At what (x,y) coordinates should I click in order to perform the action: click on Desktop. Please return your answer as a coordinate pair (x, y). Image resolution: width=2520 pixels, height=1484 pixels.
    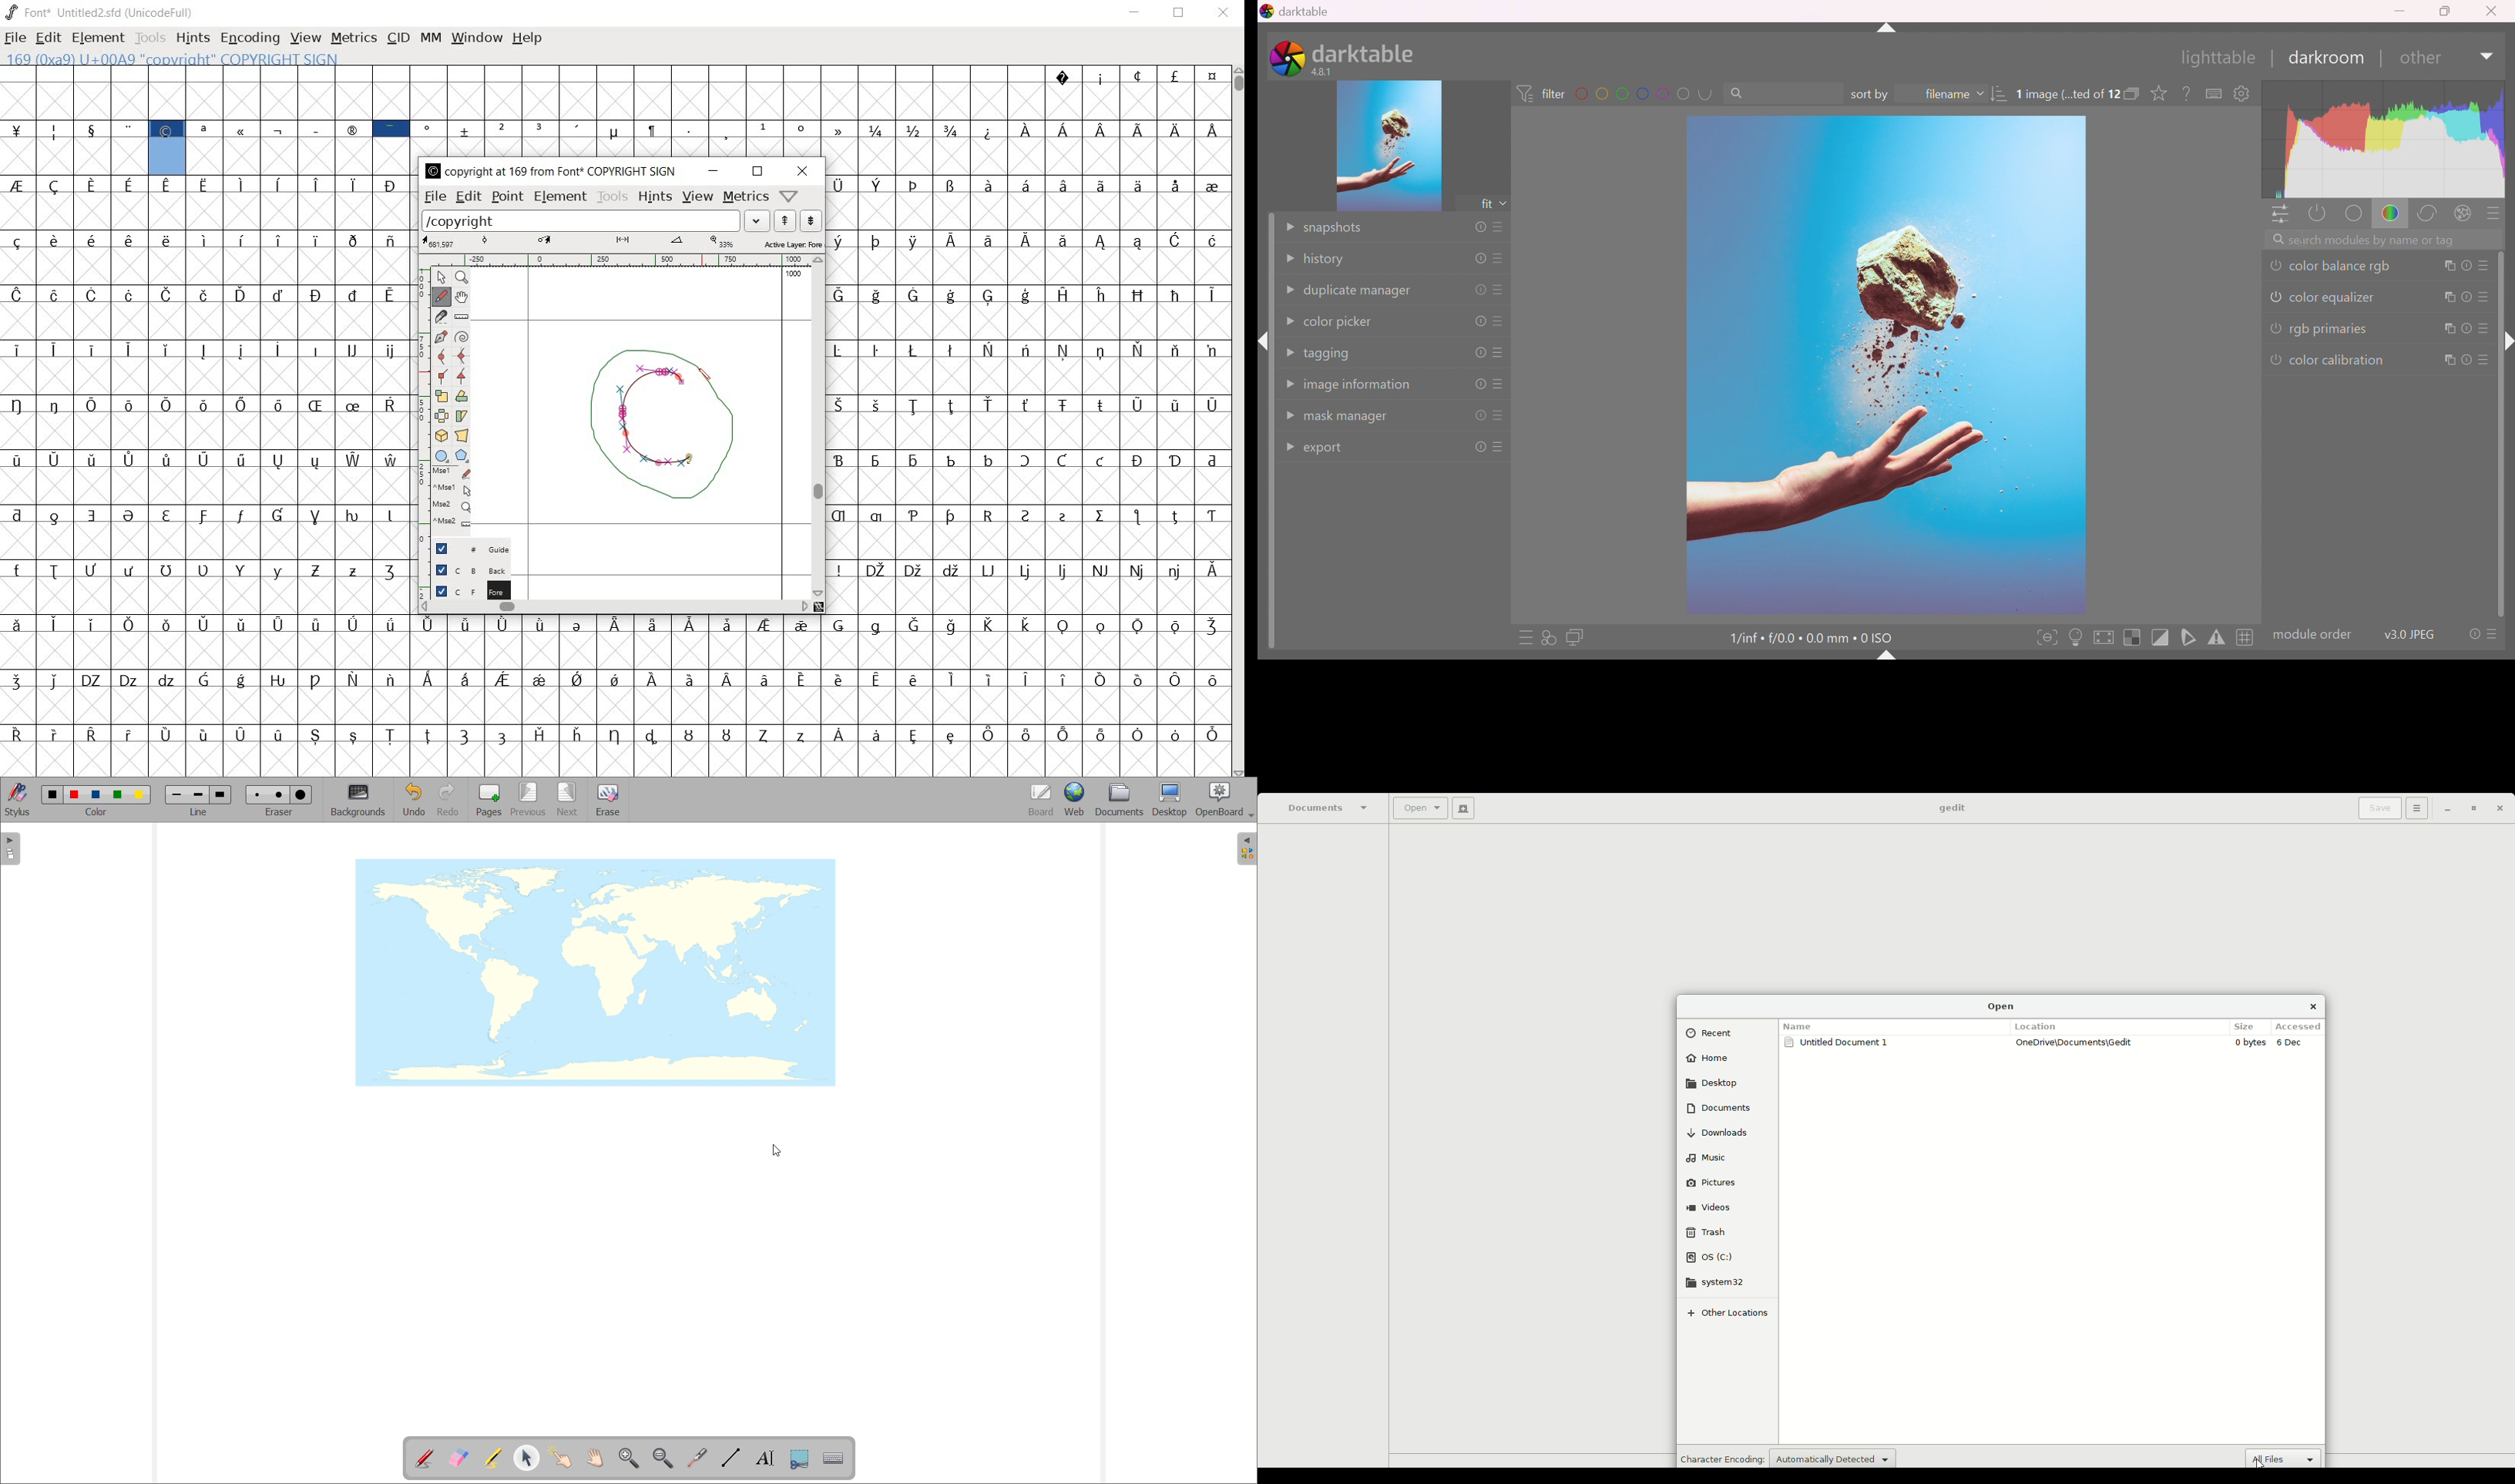
    Looking at the image, I should click on (1713, 1083).